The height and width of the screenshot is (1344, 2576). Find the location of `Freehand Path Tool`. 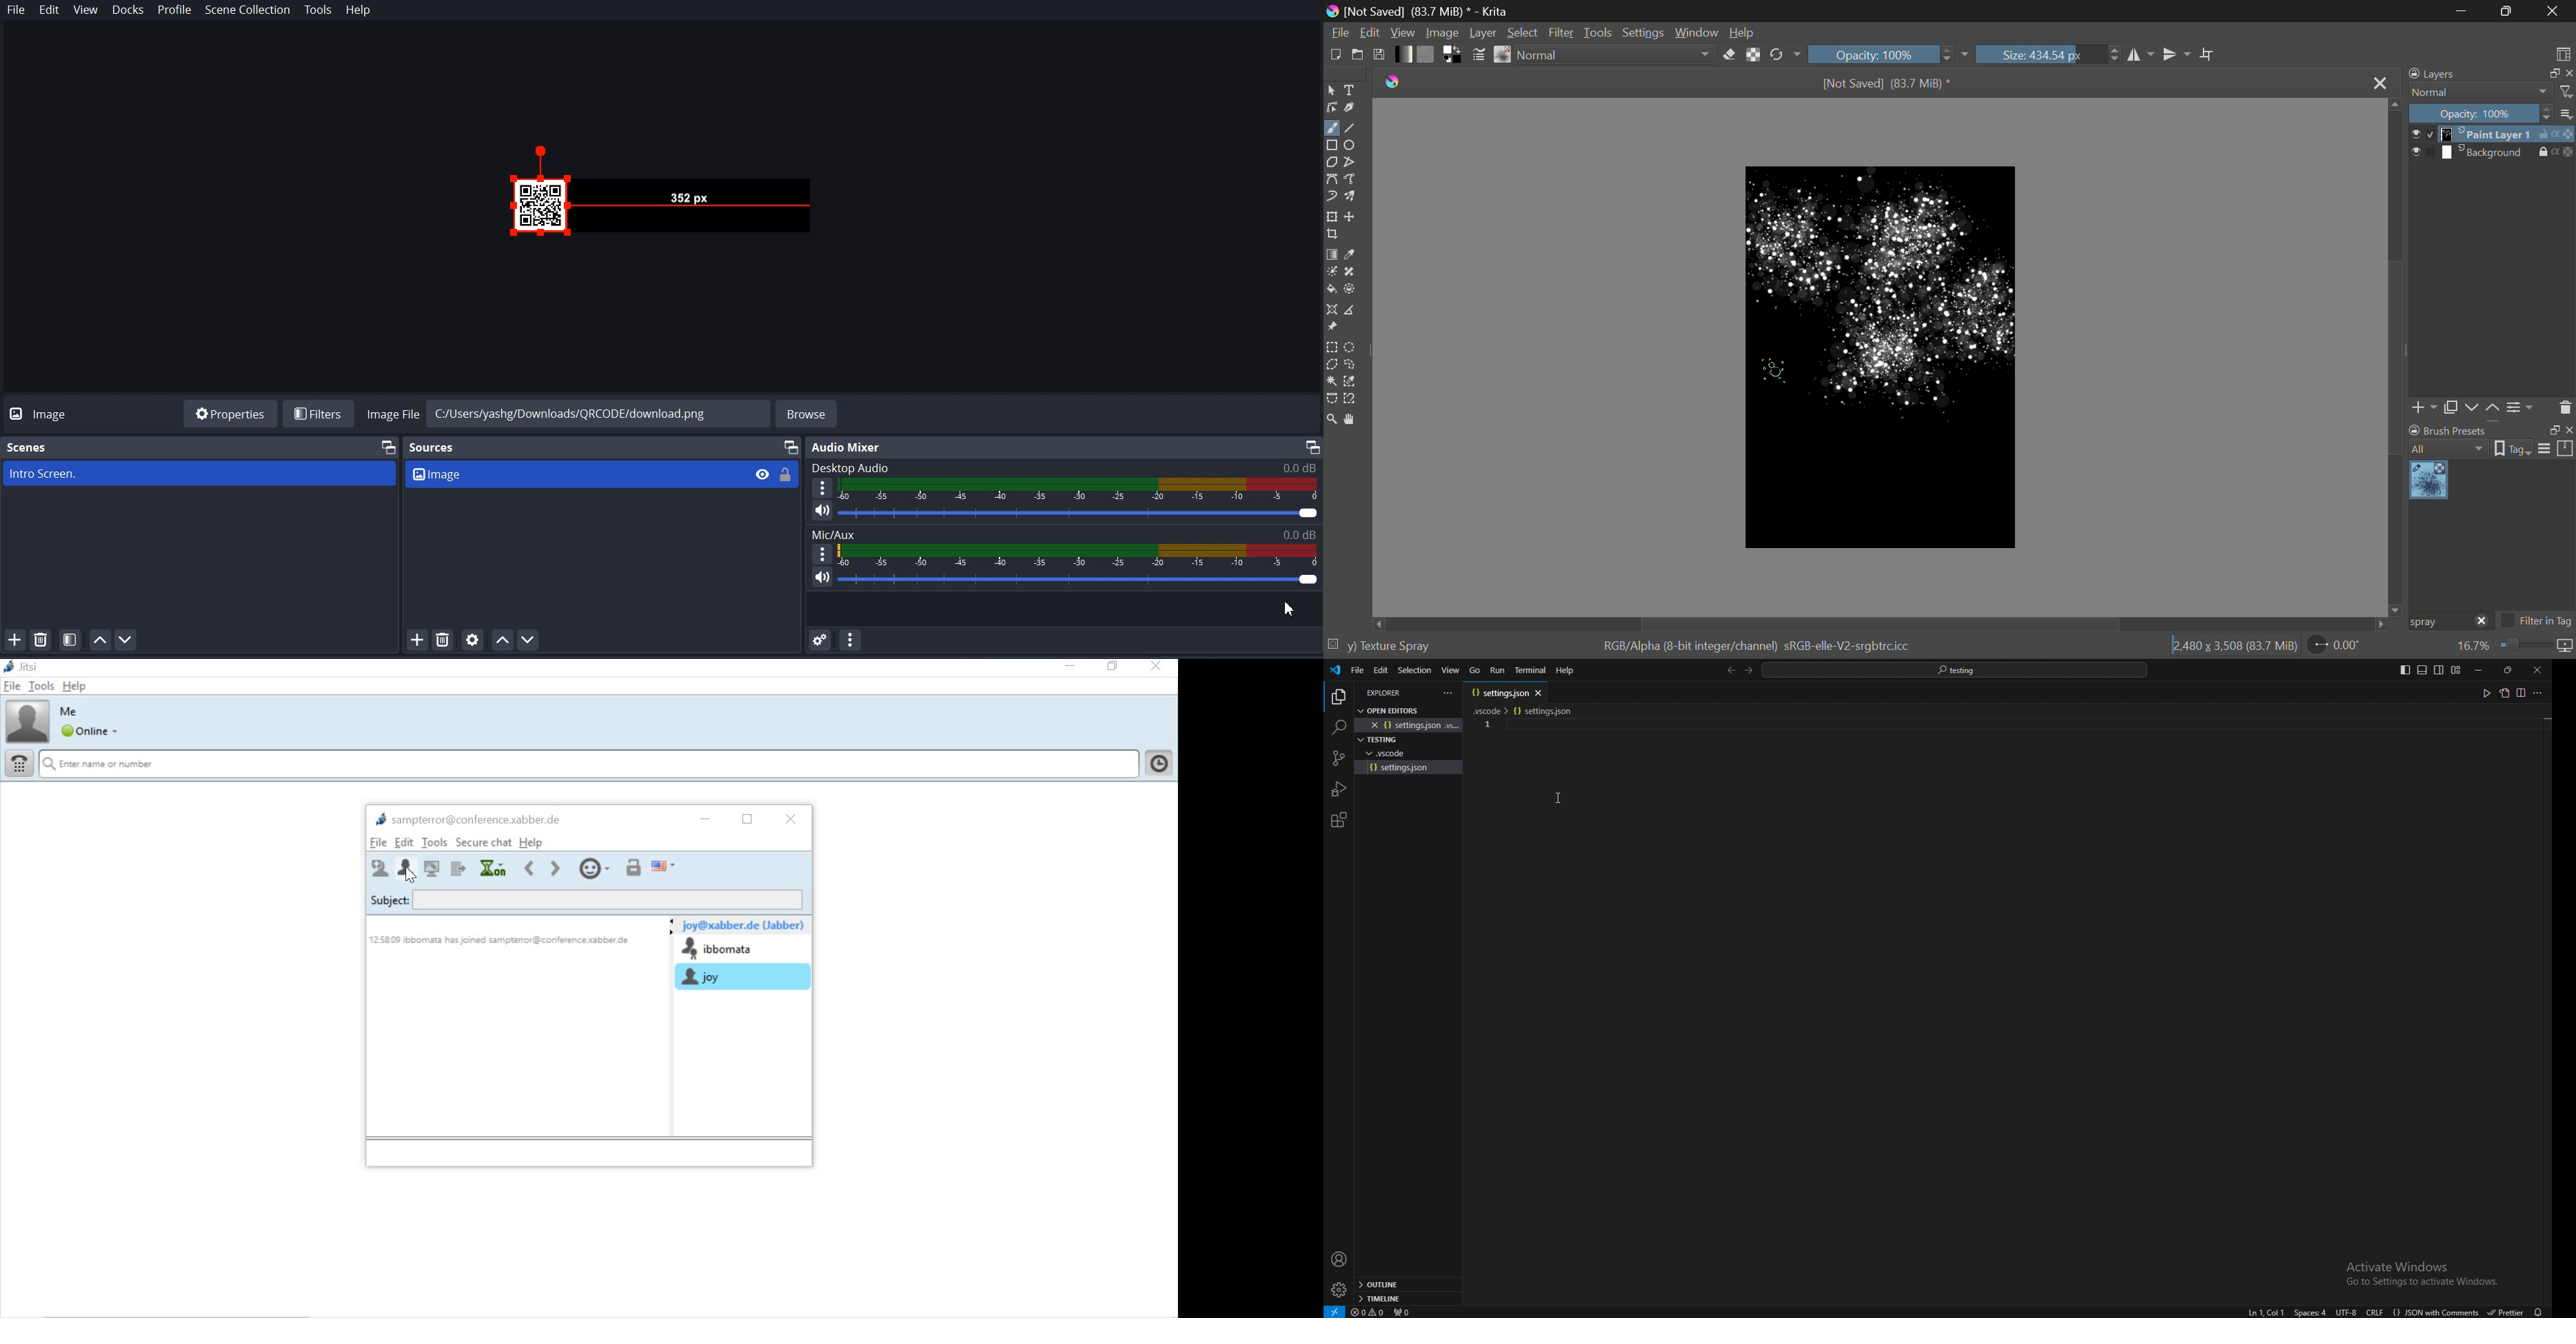

Freehand Path Tool is located at coordinates (1351, 179).